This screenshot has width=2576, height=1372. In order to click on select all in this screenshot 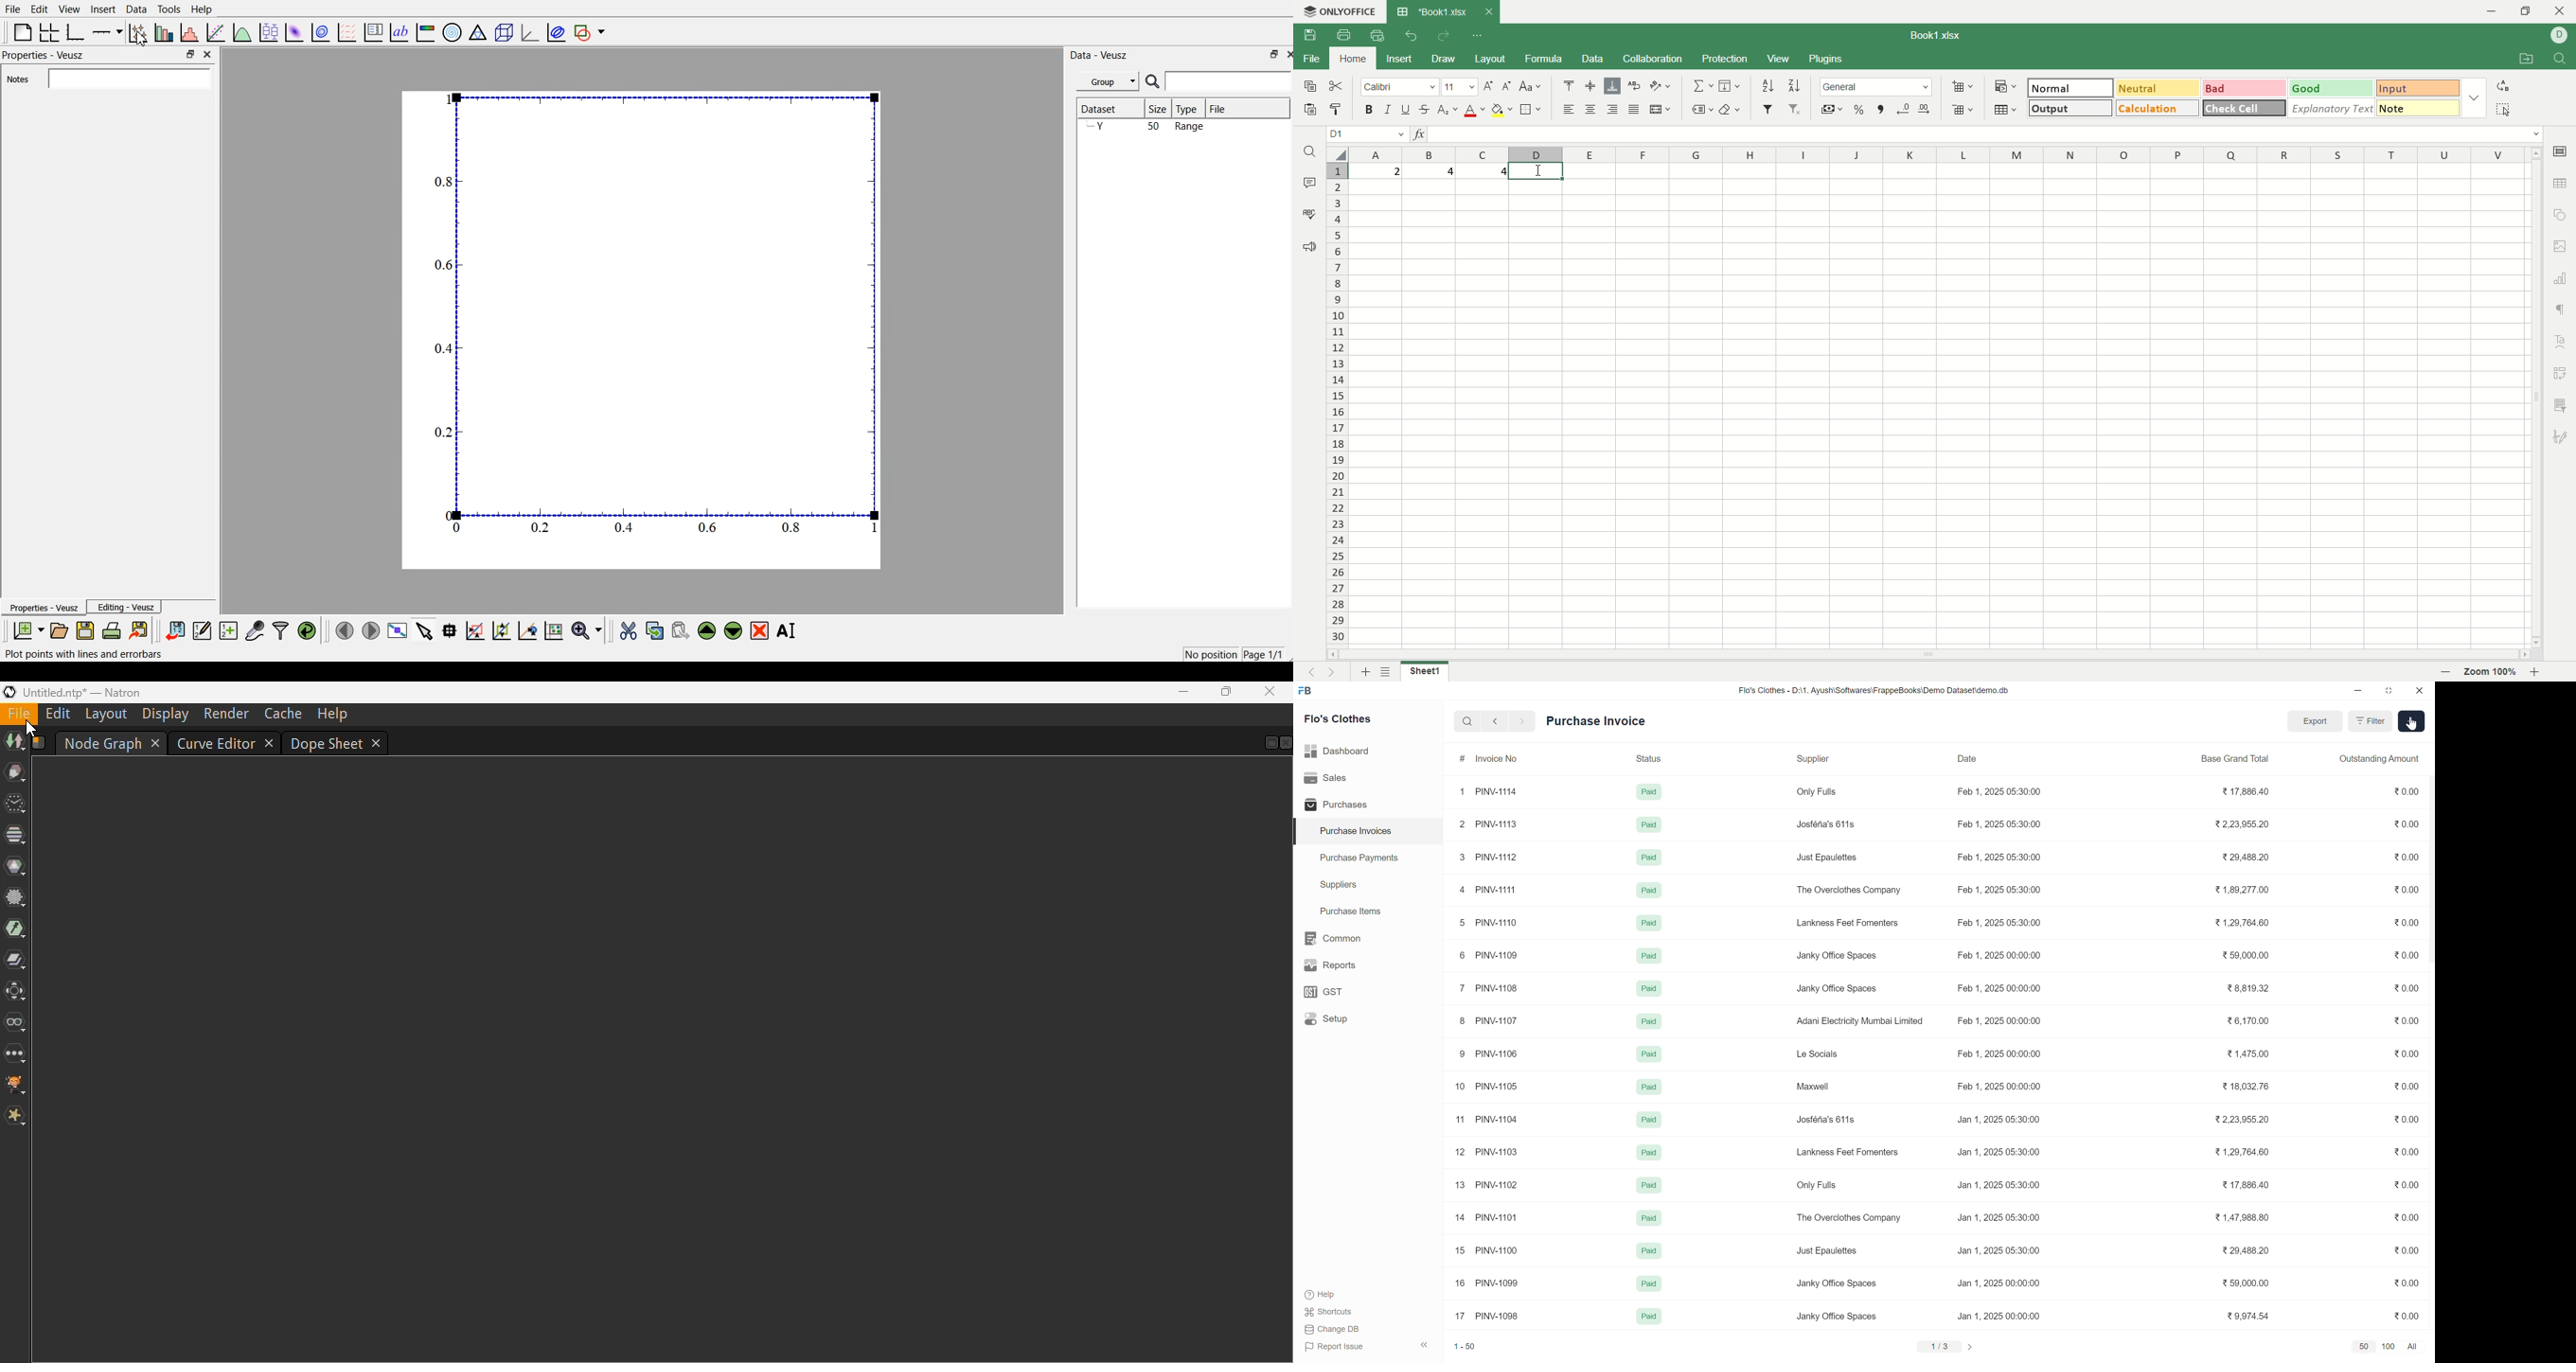, I will do `click(1336, 155)`.